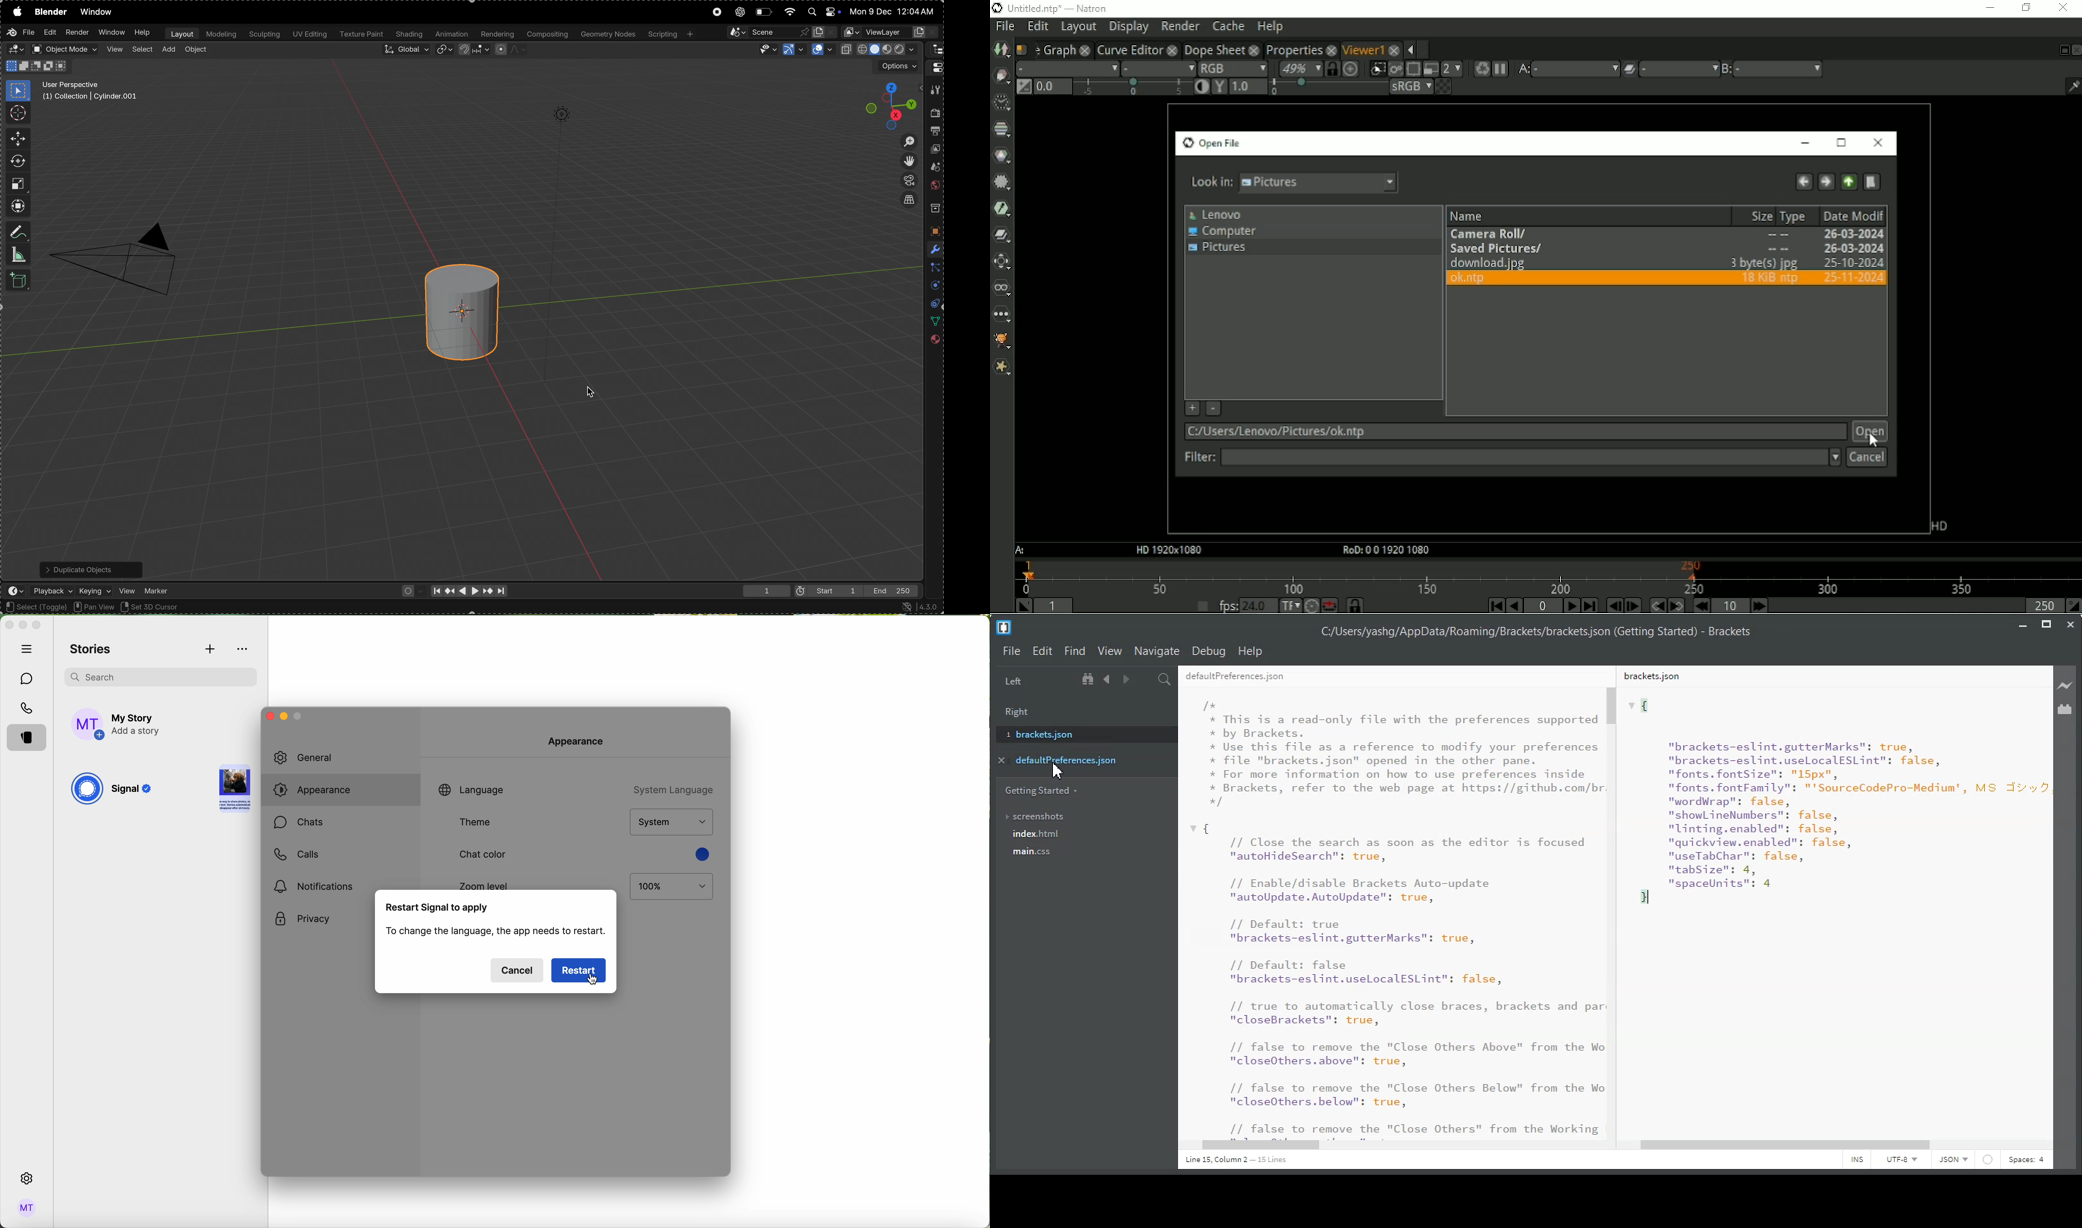 The height and width of the screenshot is (1232, 2100). What do you see at coordinates (934, 209) in the screenshot?
I see `collections` at bounding box center [934, 209].